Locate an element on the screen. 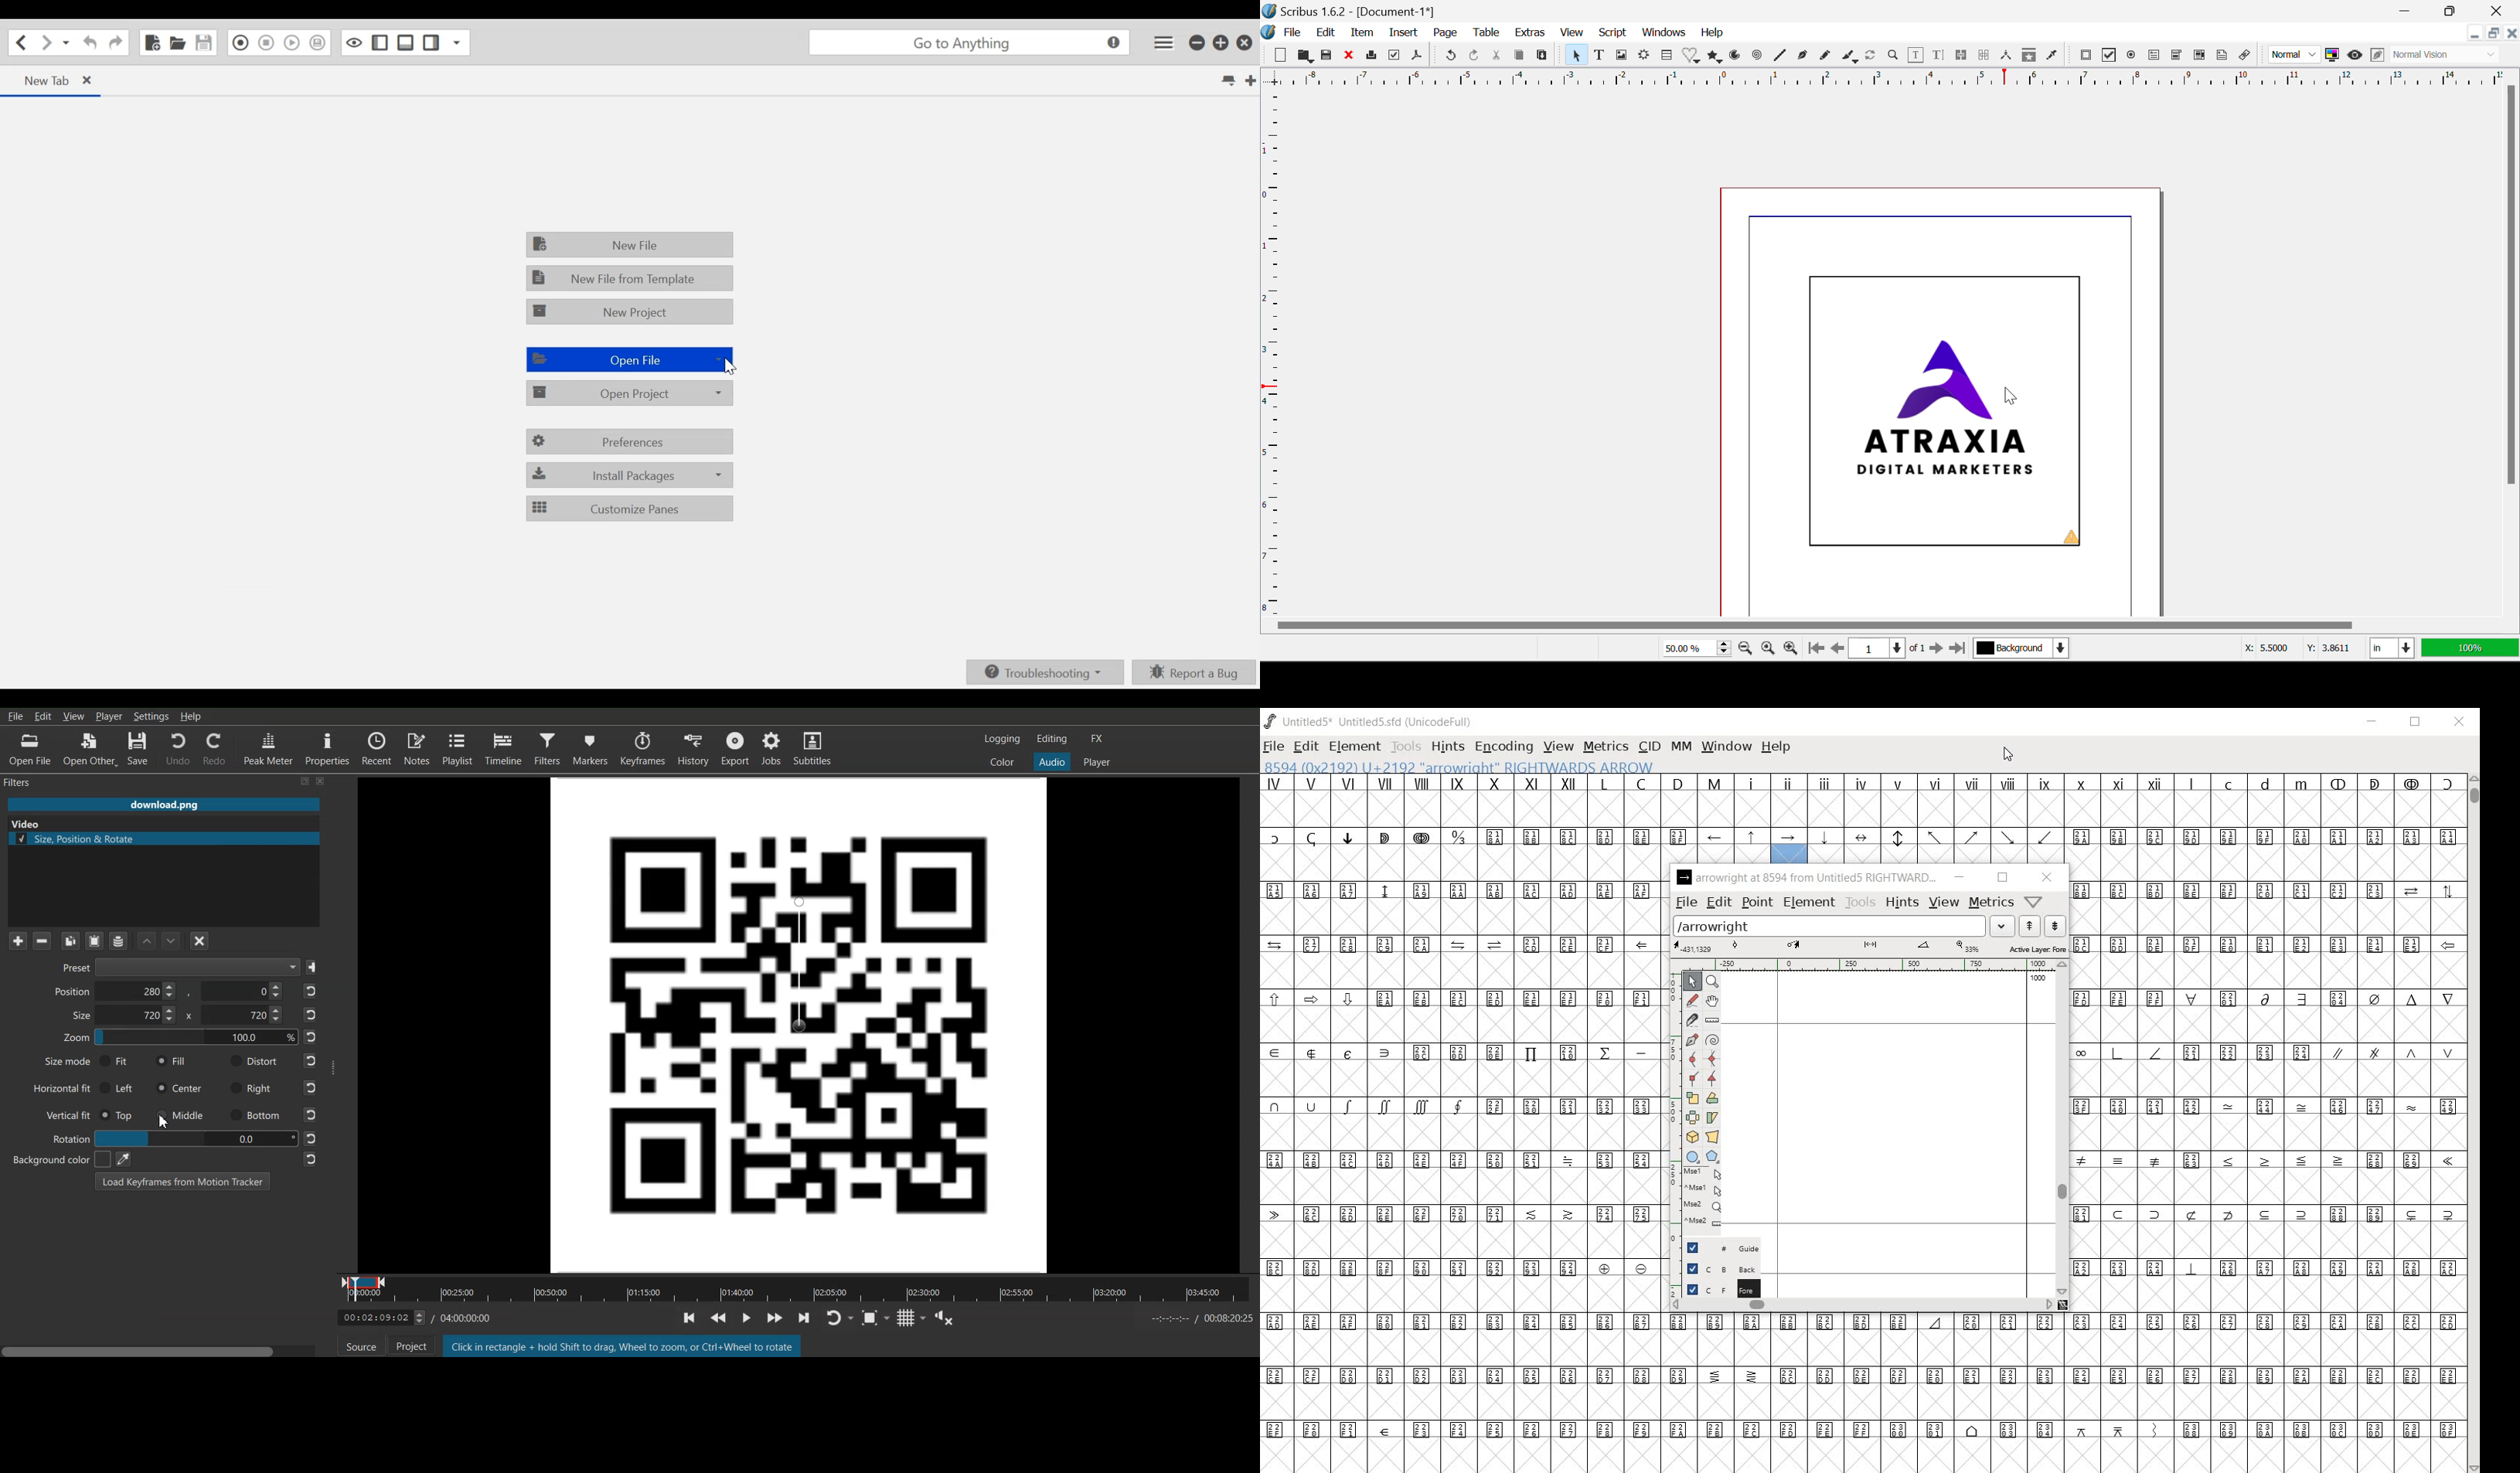 Image resolution: width=2520 pixels, height=1484 pixels. X: 5.5000 is located at coordinates (2265, 648).